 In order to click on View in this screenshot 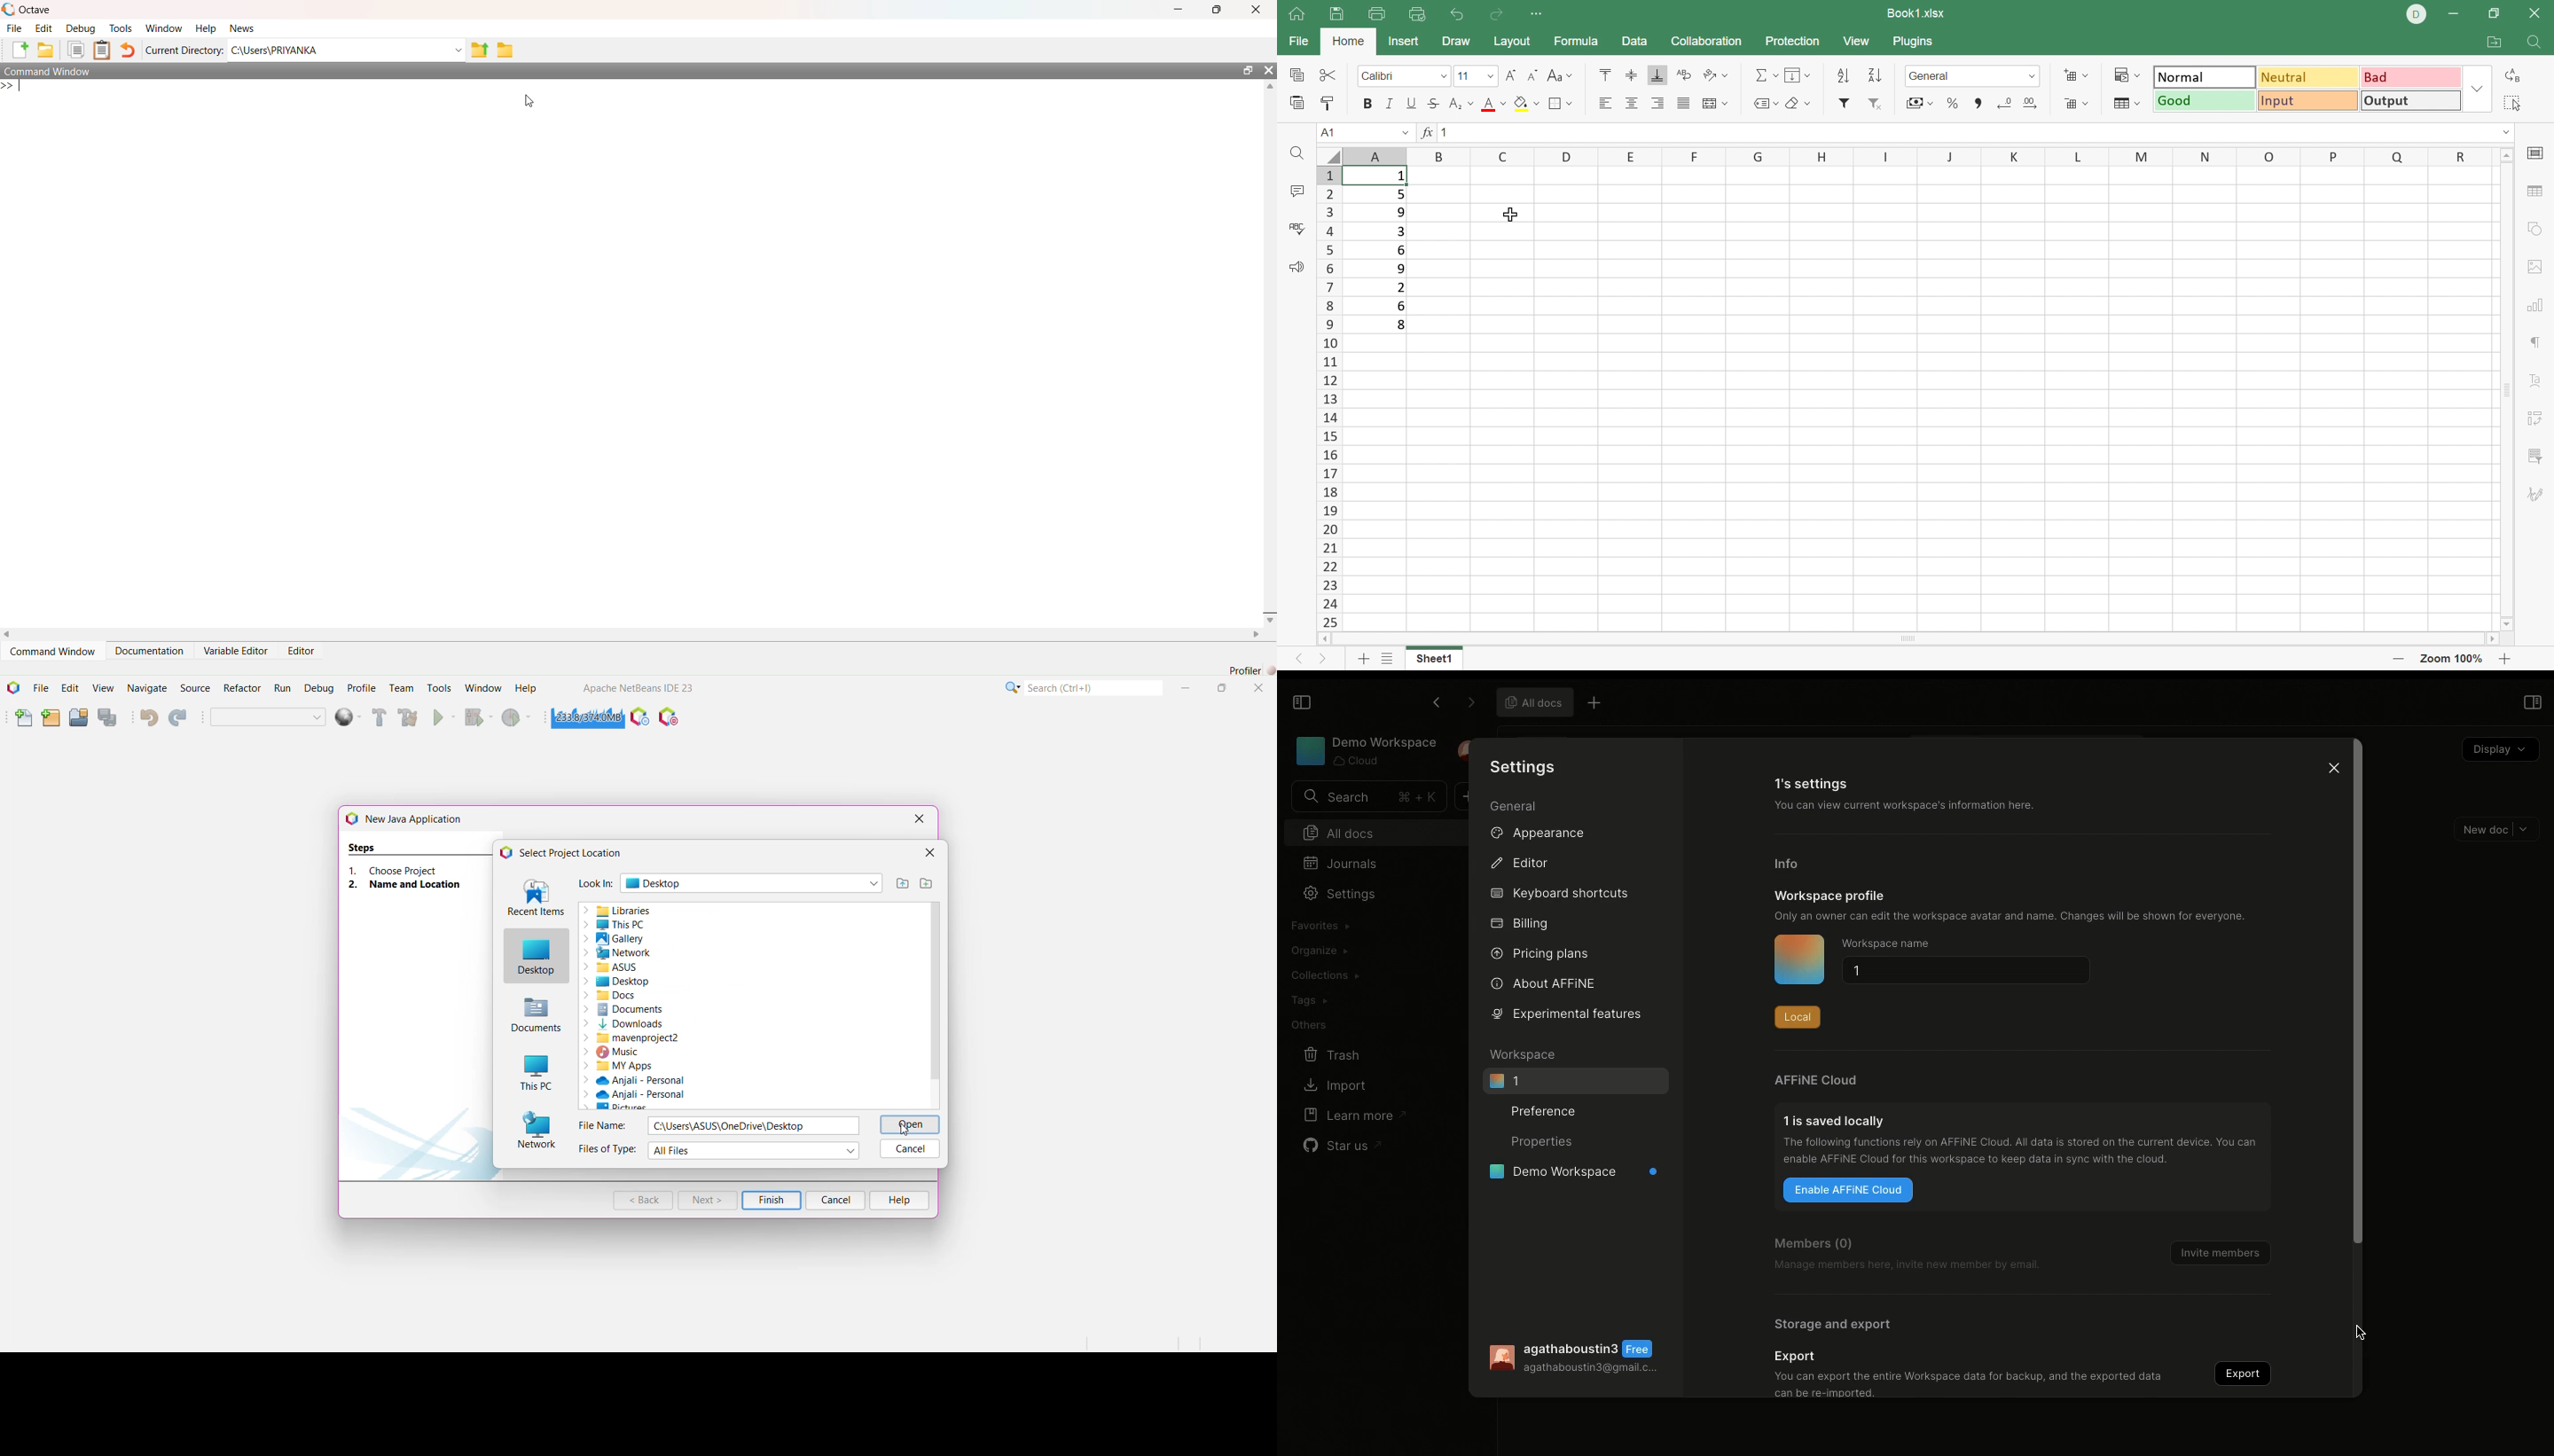, I will do `click(1858, 43)`.